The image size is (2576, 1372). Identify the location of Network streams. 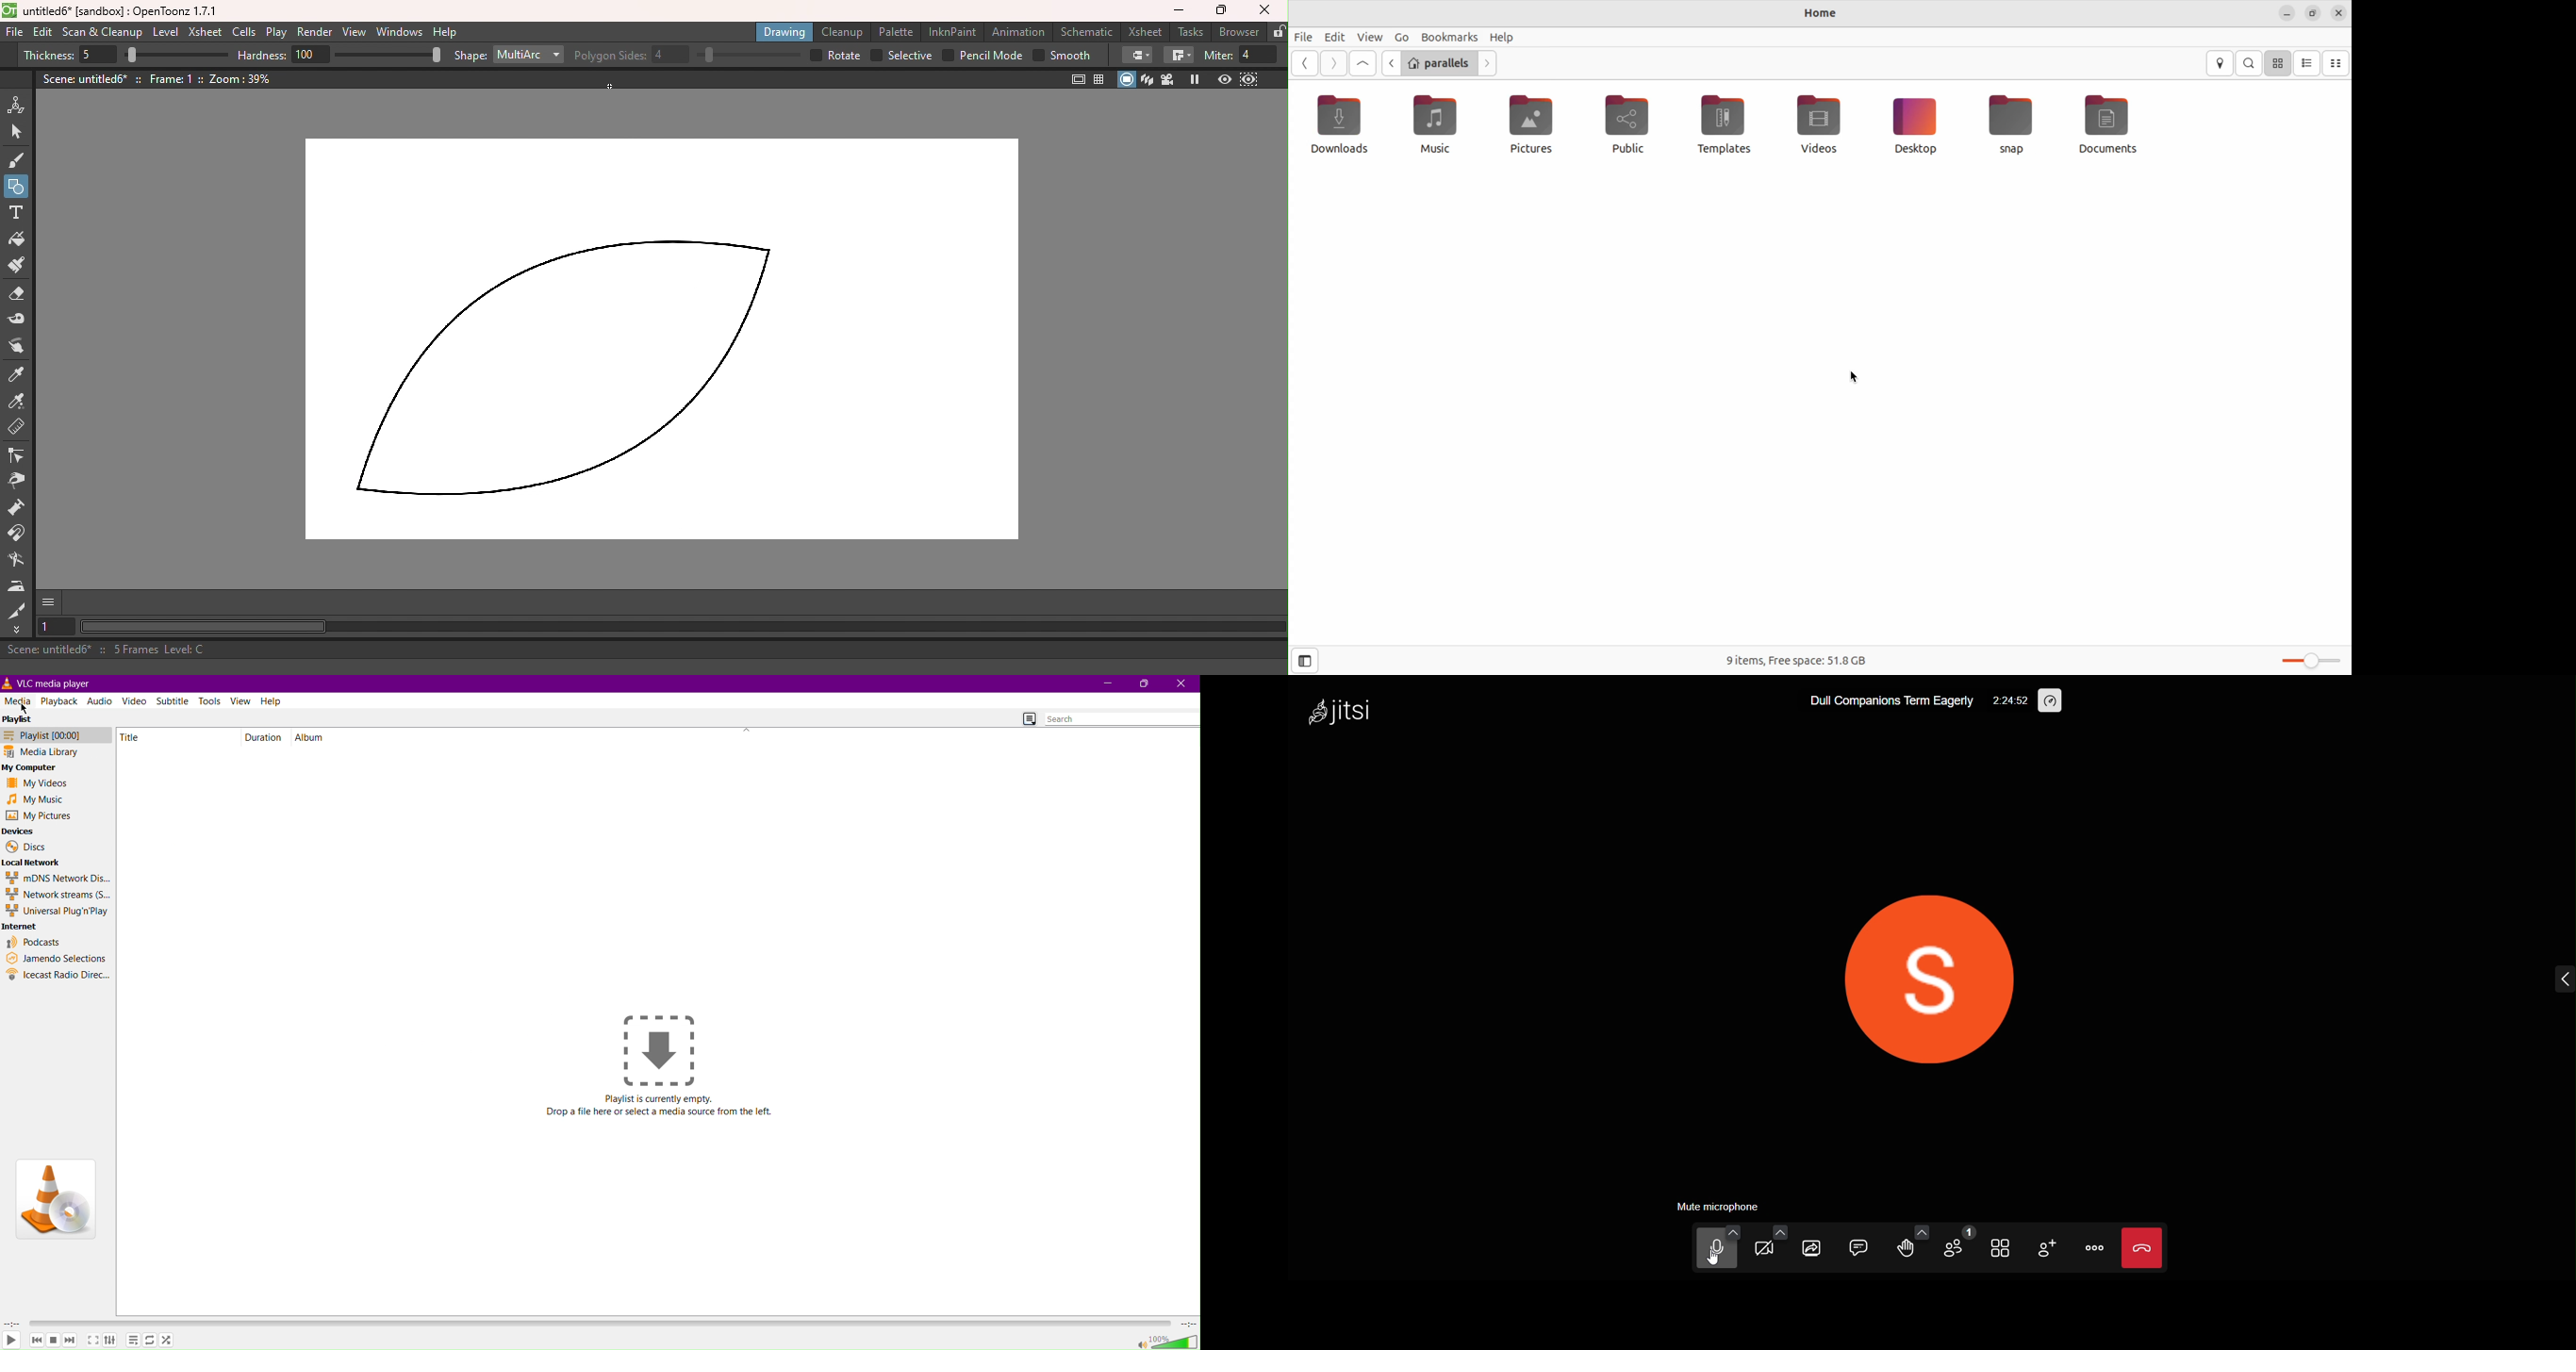
(59, 895).